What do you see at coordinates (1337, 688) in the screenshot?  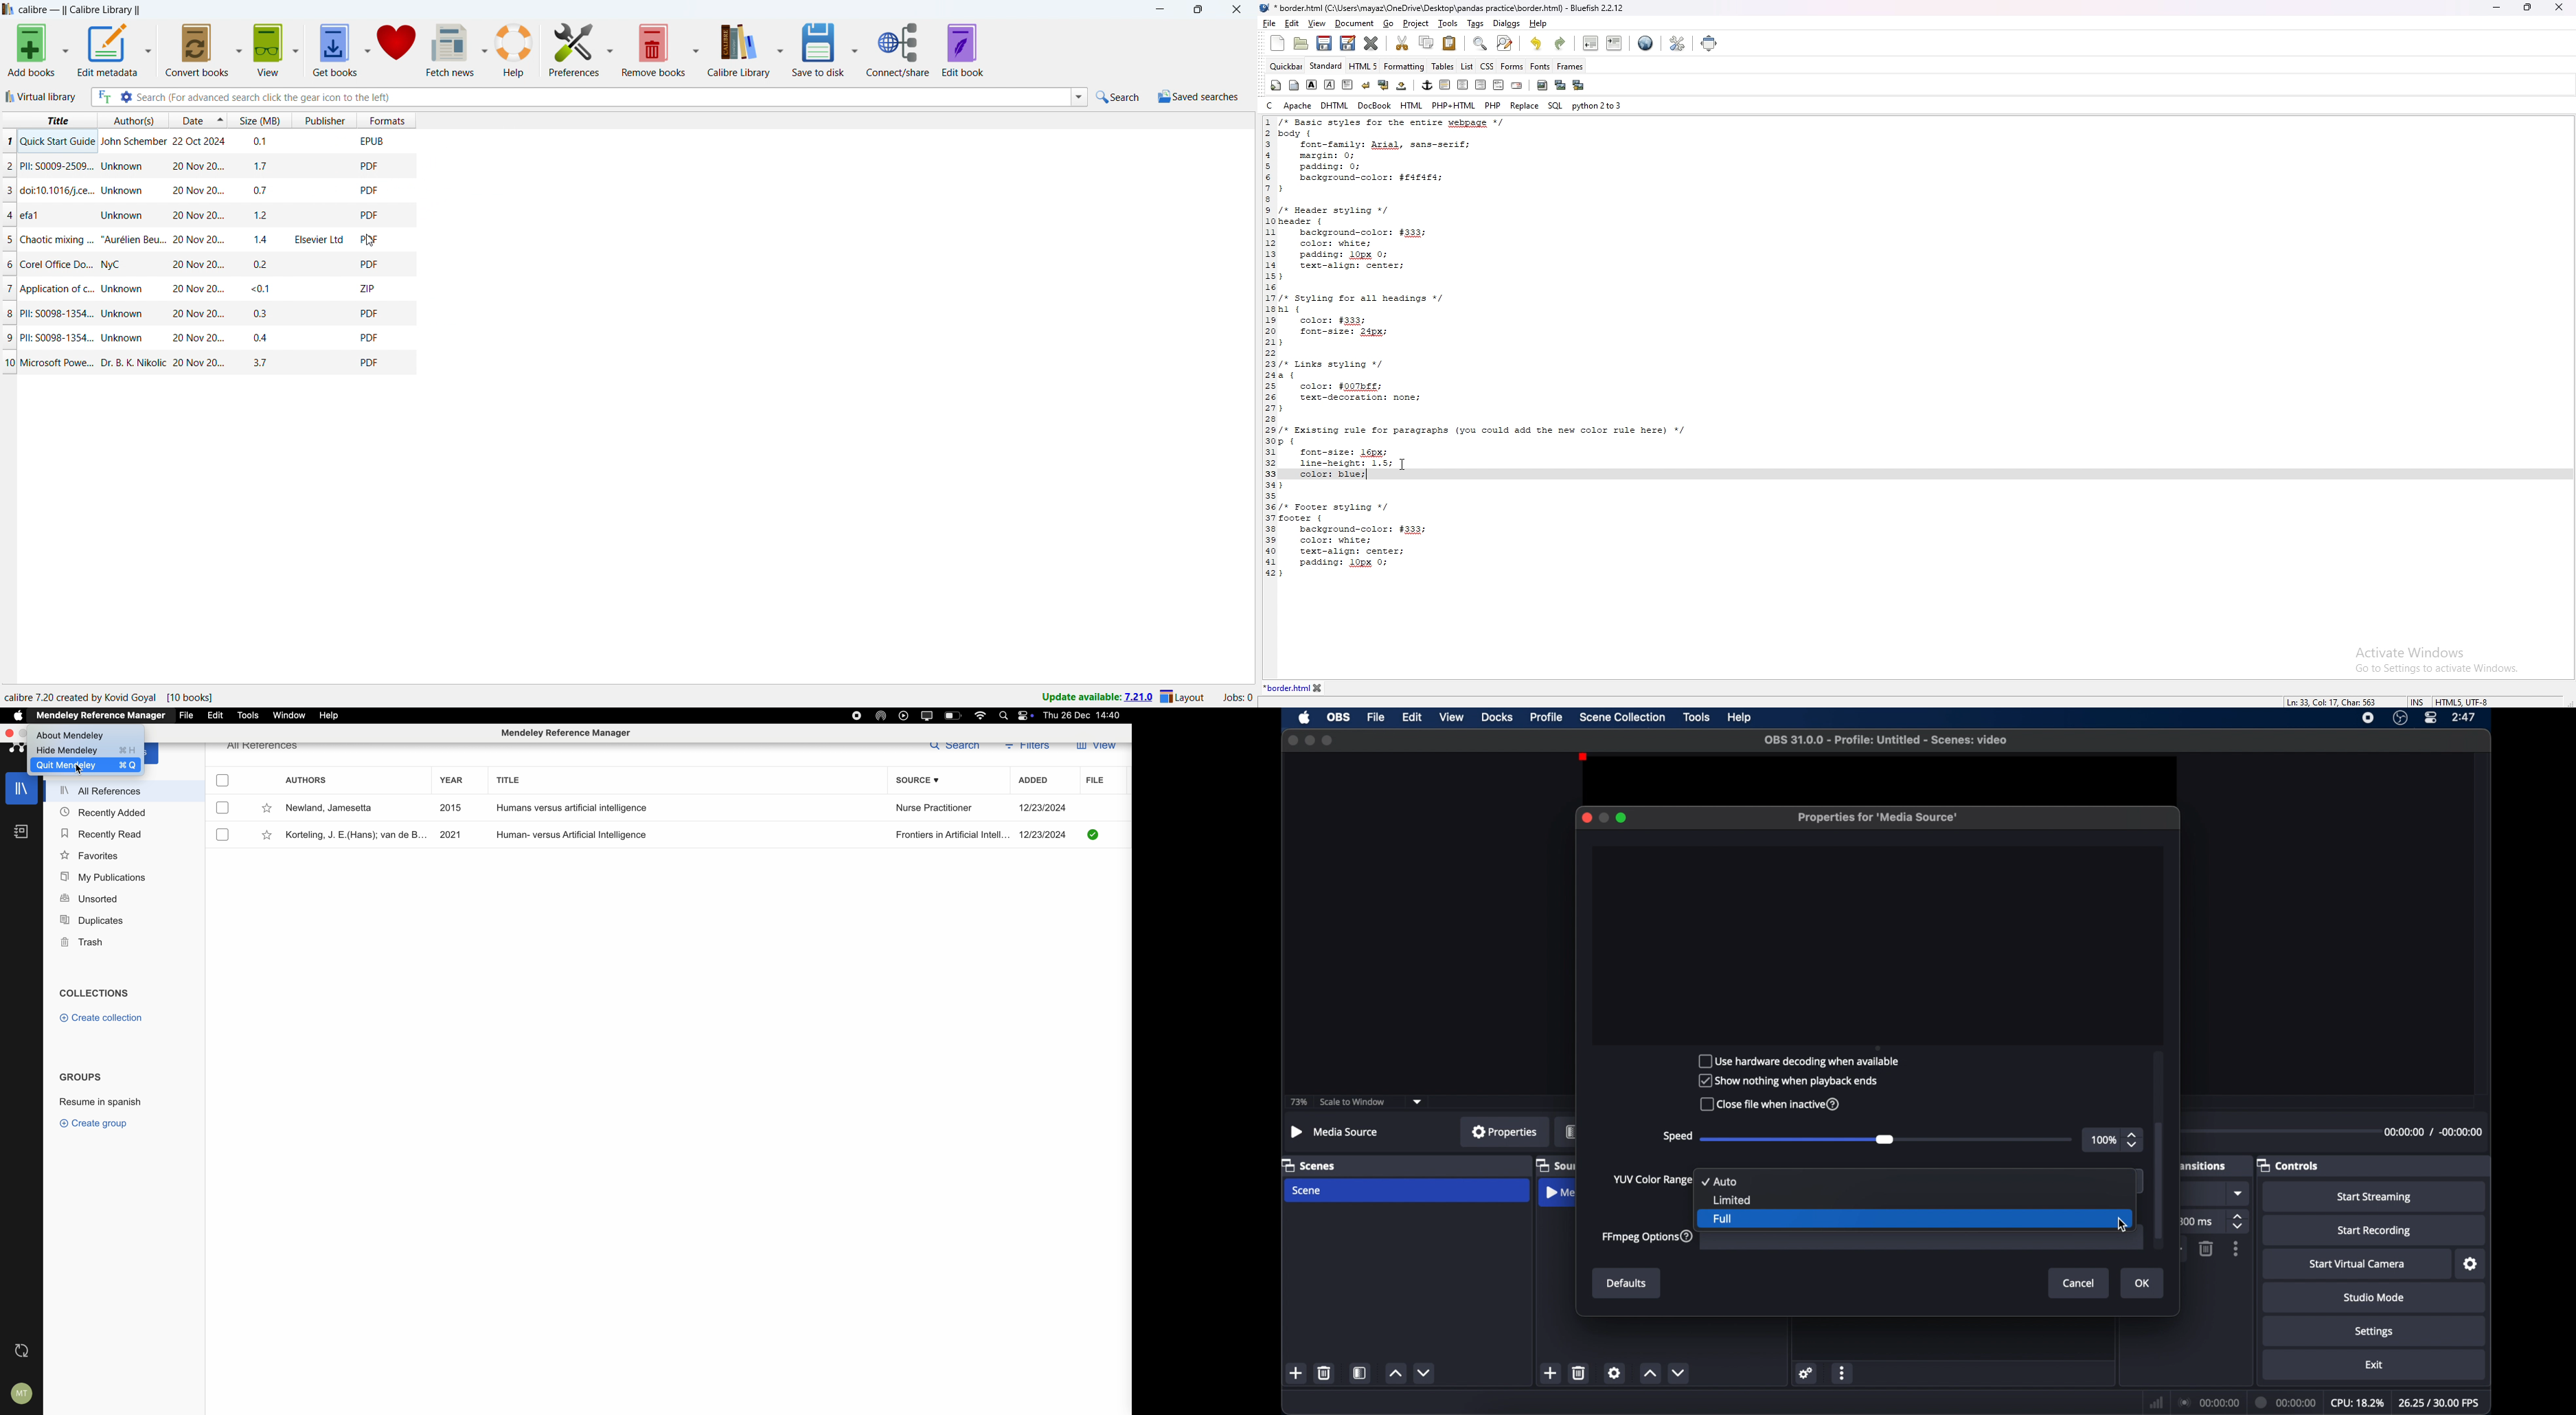 I see `close tab` at bounding box center [1337, 688].